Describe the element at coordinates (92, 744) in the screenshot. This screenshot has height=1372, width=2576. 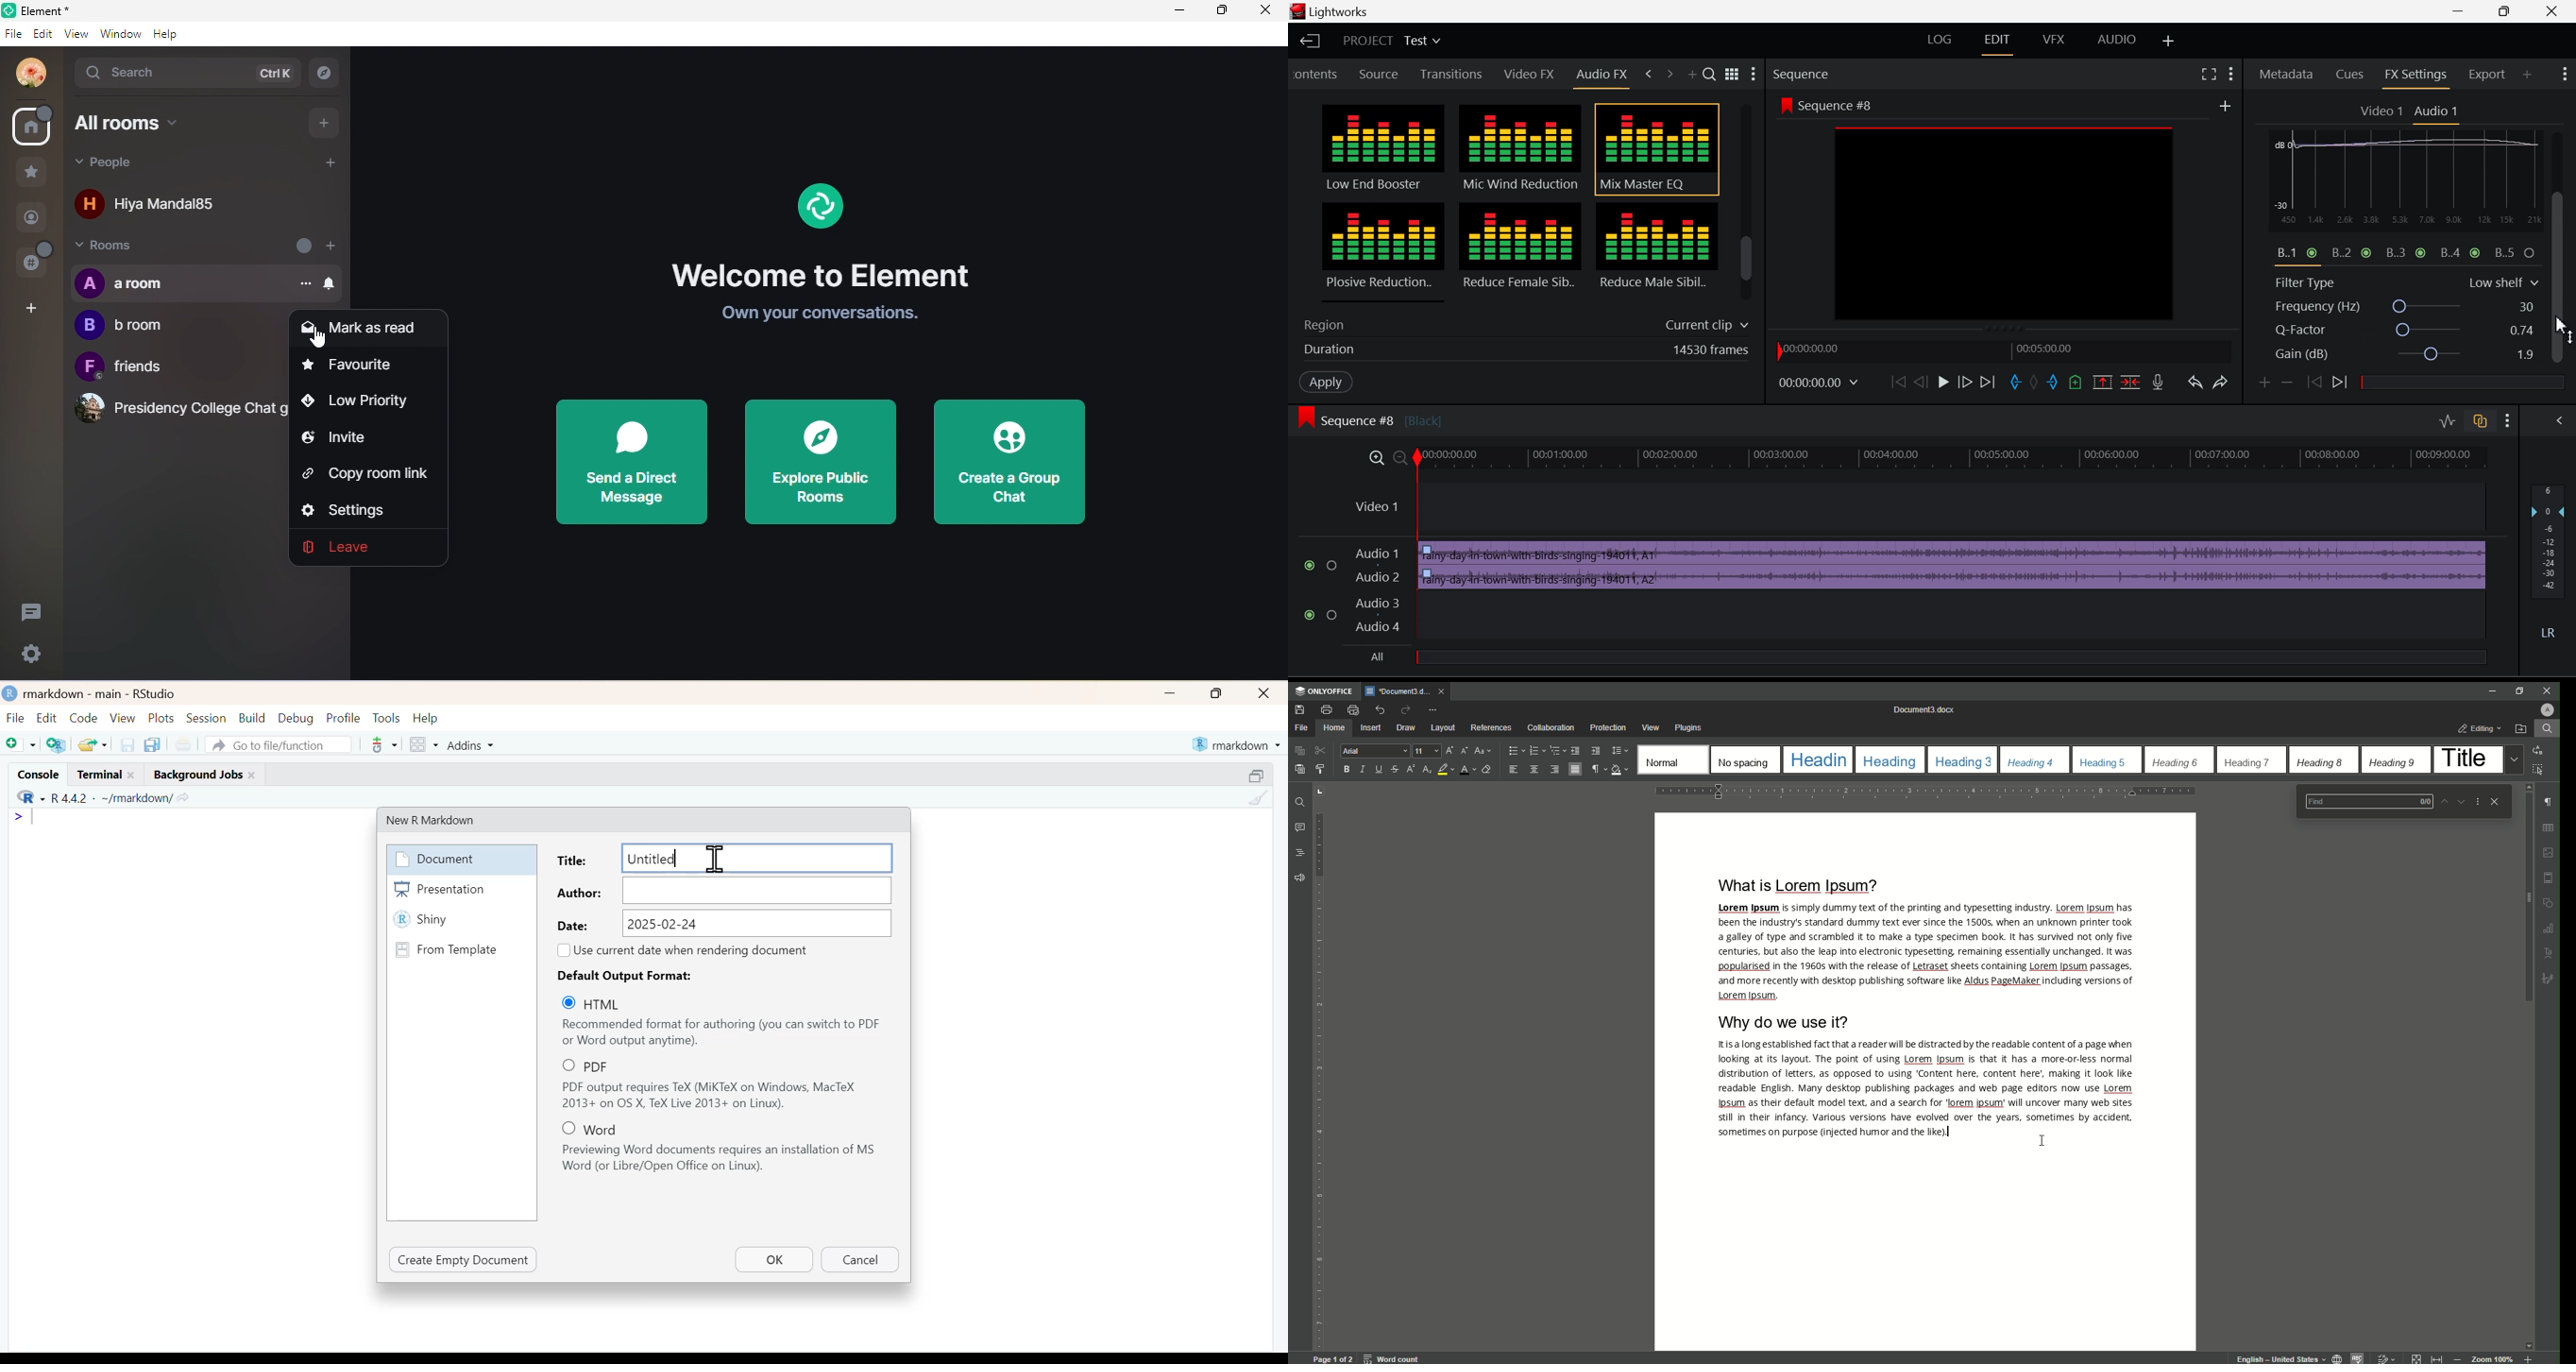
I see `open an existing file` at that location.